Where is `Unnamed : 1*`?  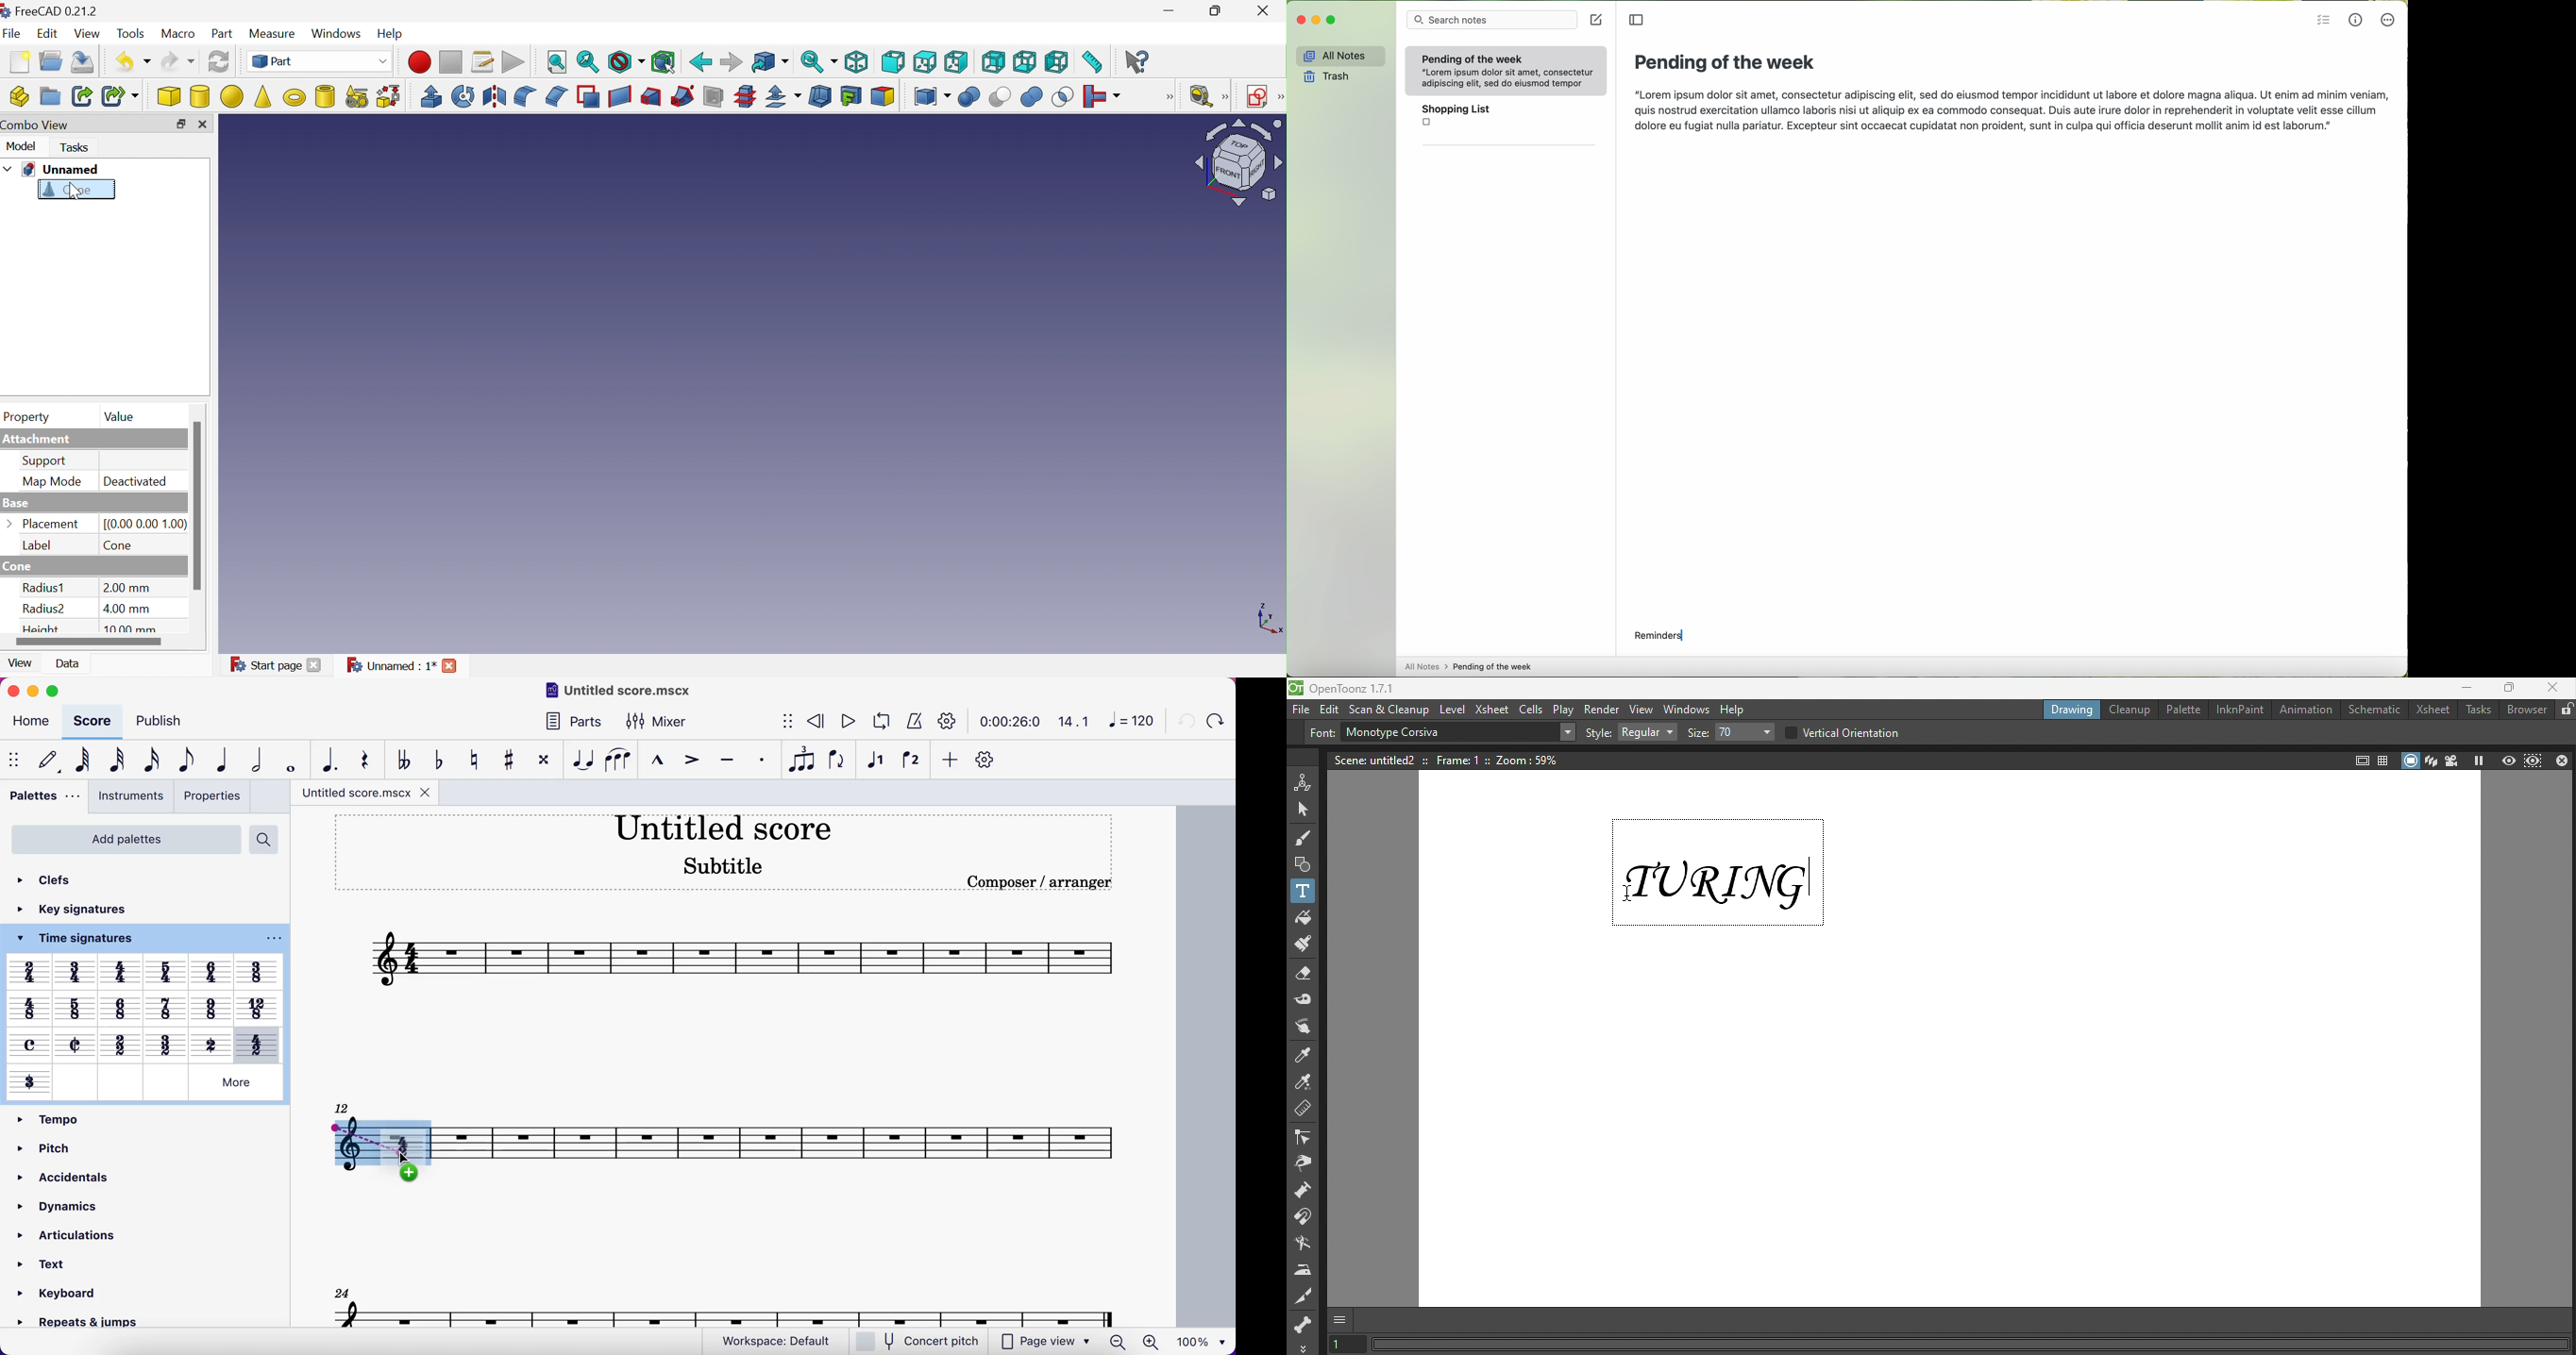 Unnamed : 1* is located at coordinates (391, 664).